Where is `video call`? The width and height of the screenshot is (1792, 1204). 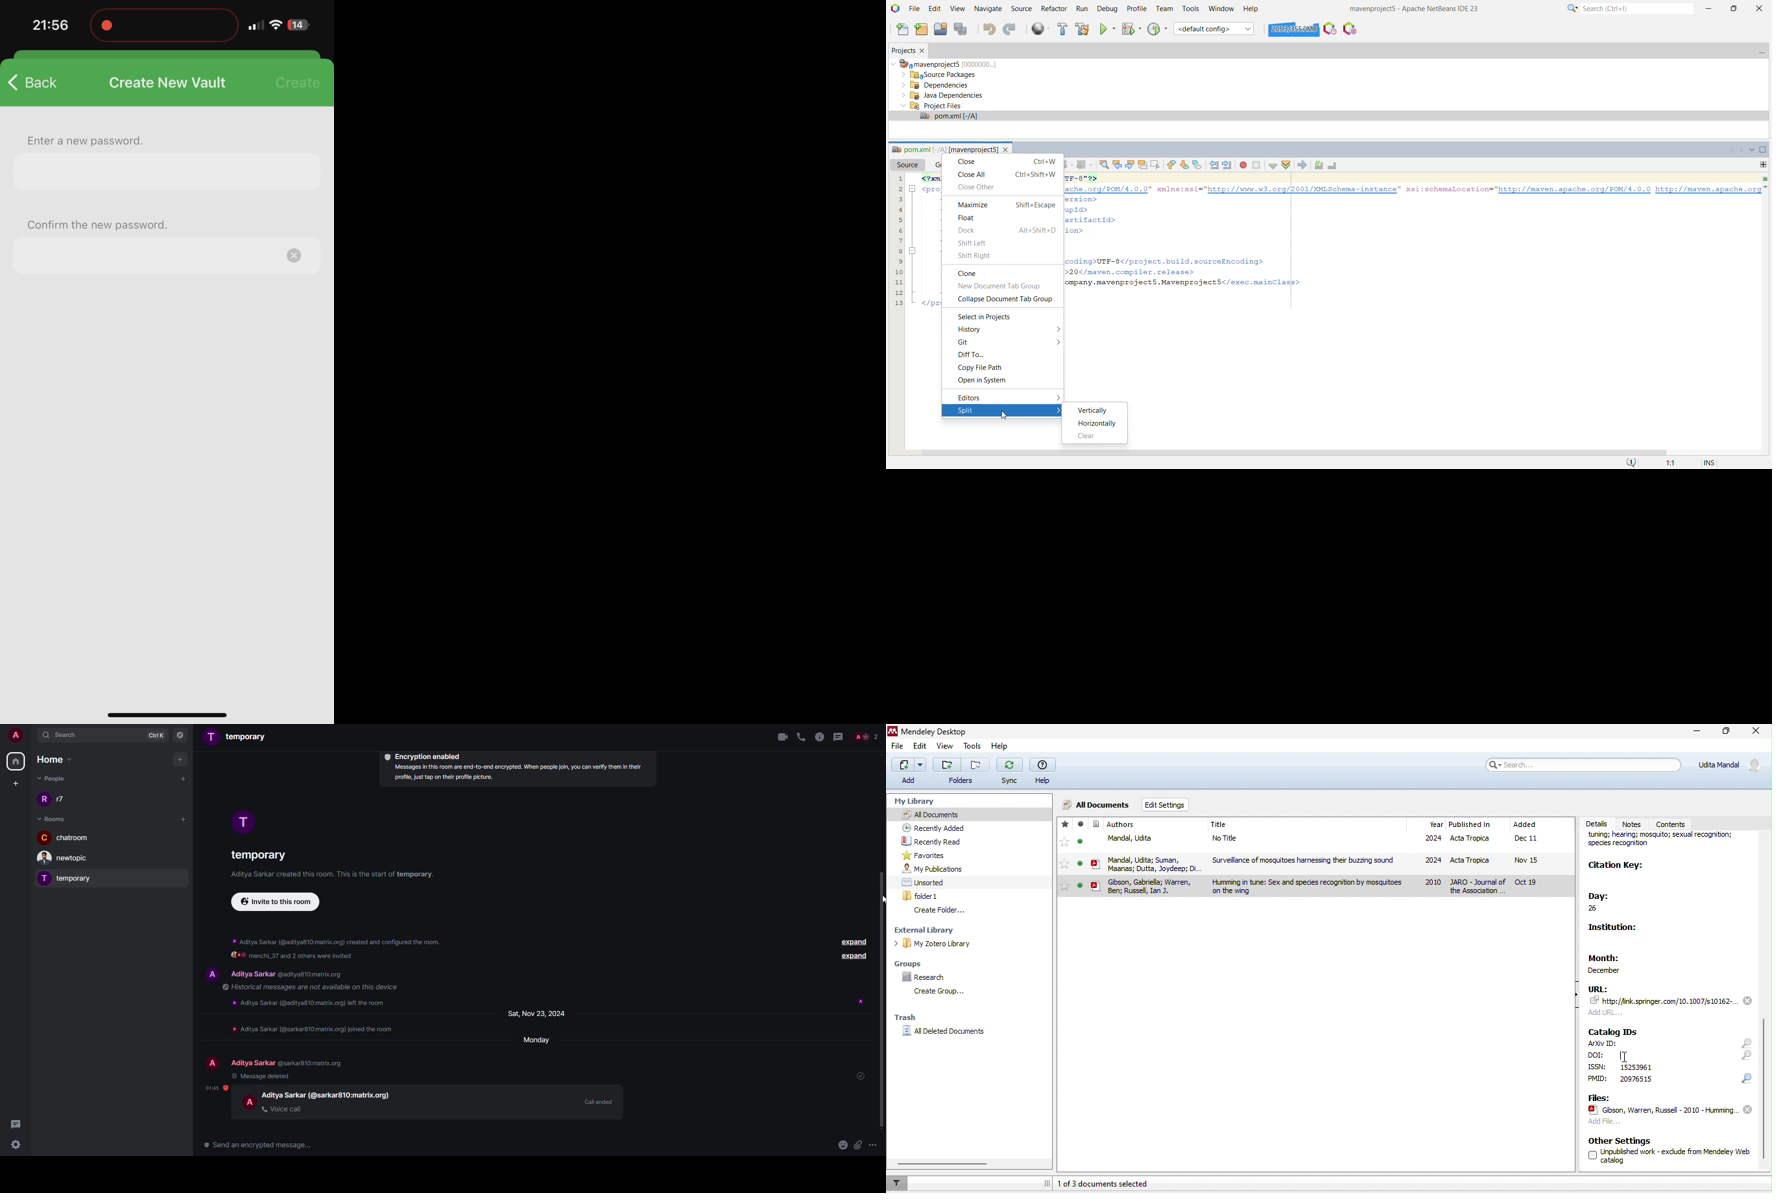
video call is located at coordinates (778, 736).